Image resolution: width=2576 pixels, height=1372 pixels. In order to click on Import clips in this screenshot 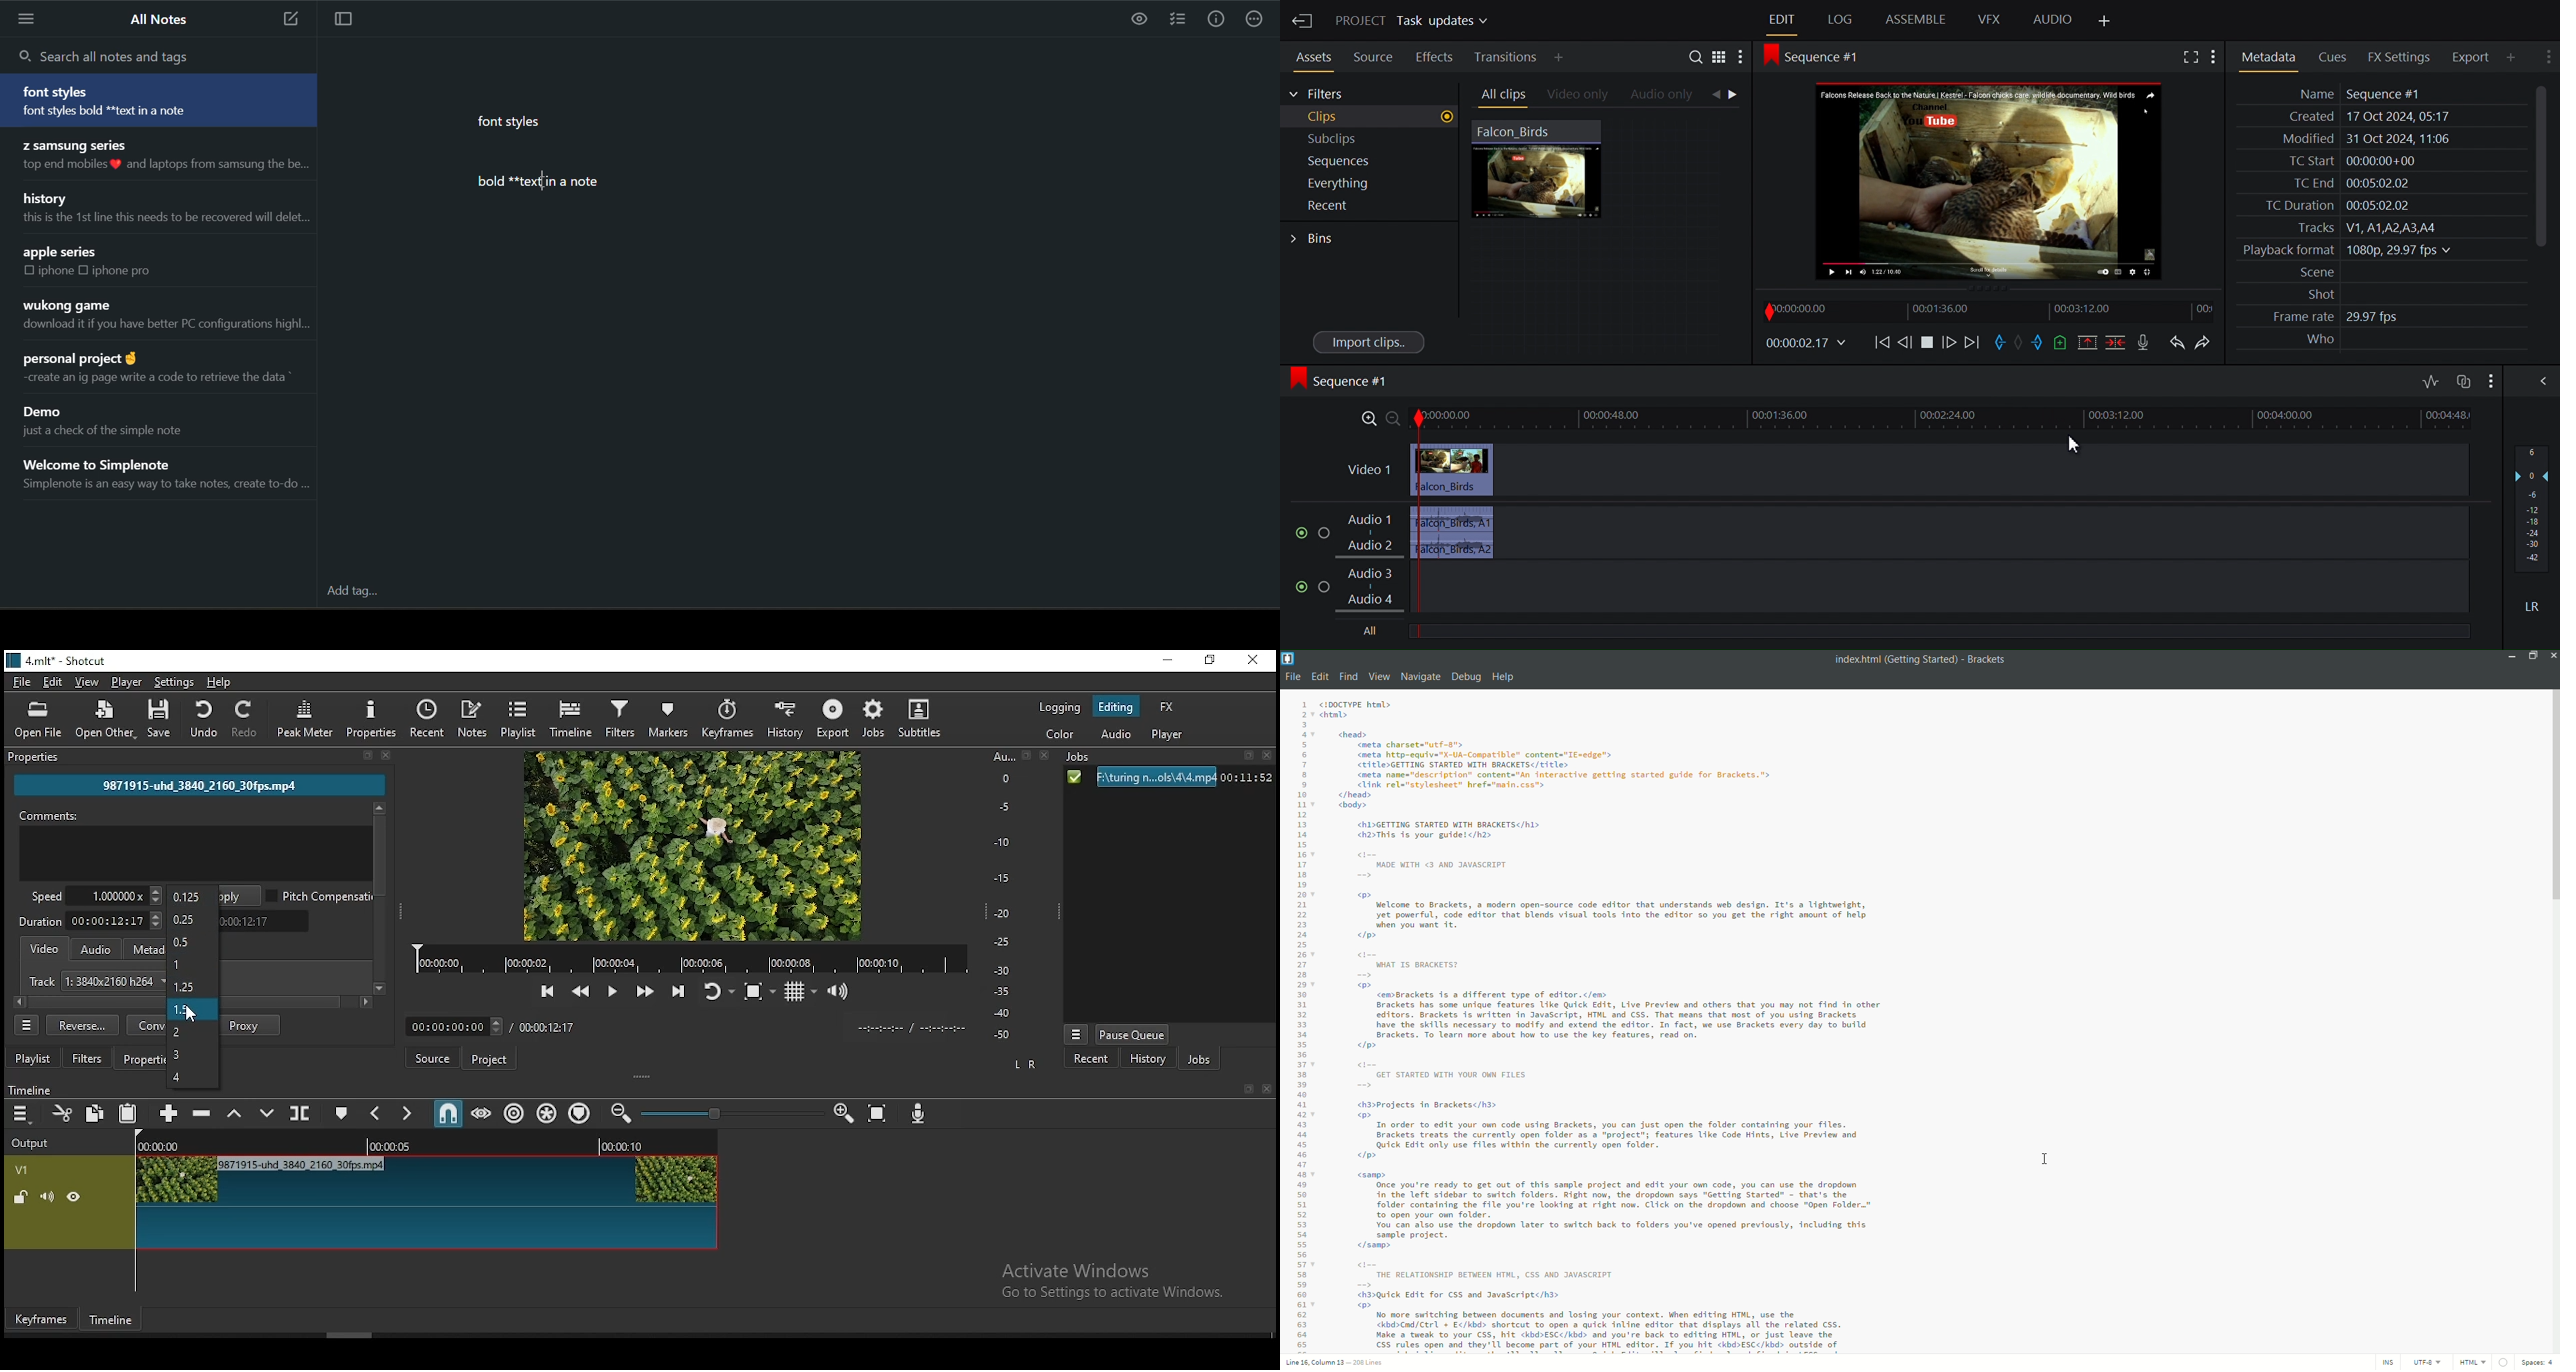, I will do `click(1367, 343)`.